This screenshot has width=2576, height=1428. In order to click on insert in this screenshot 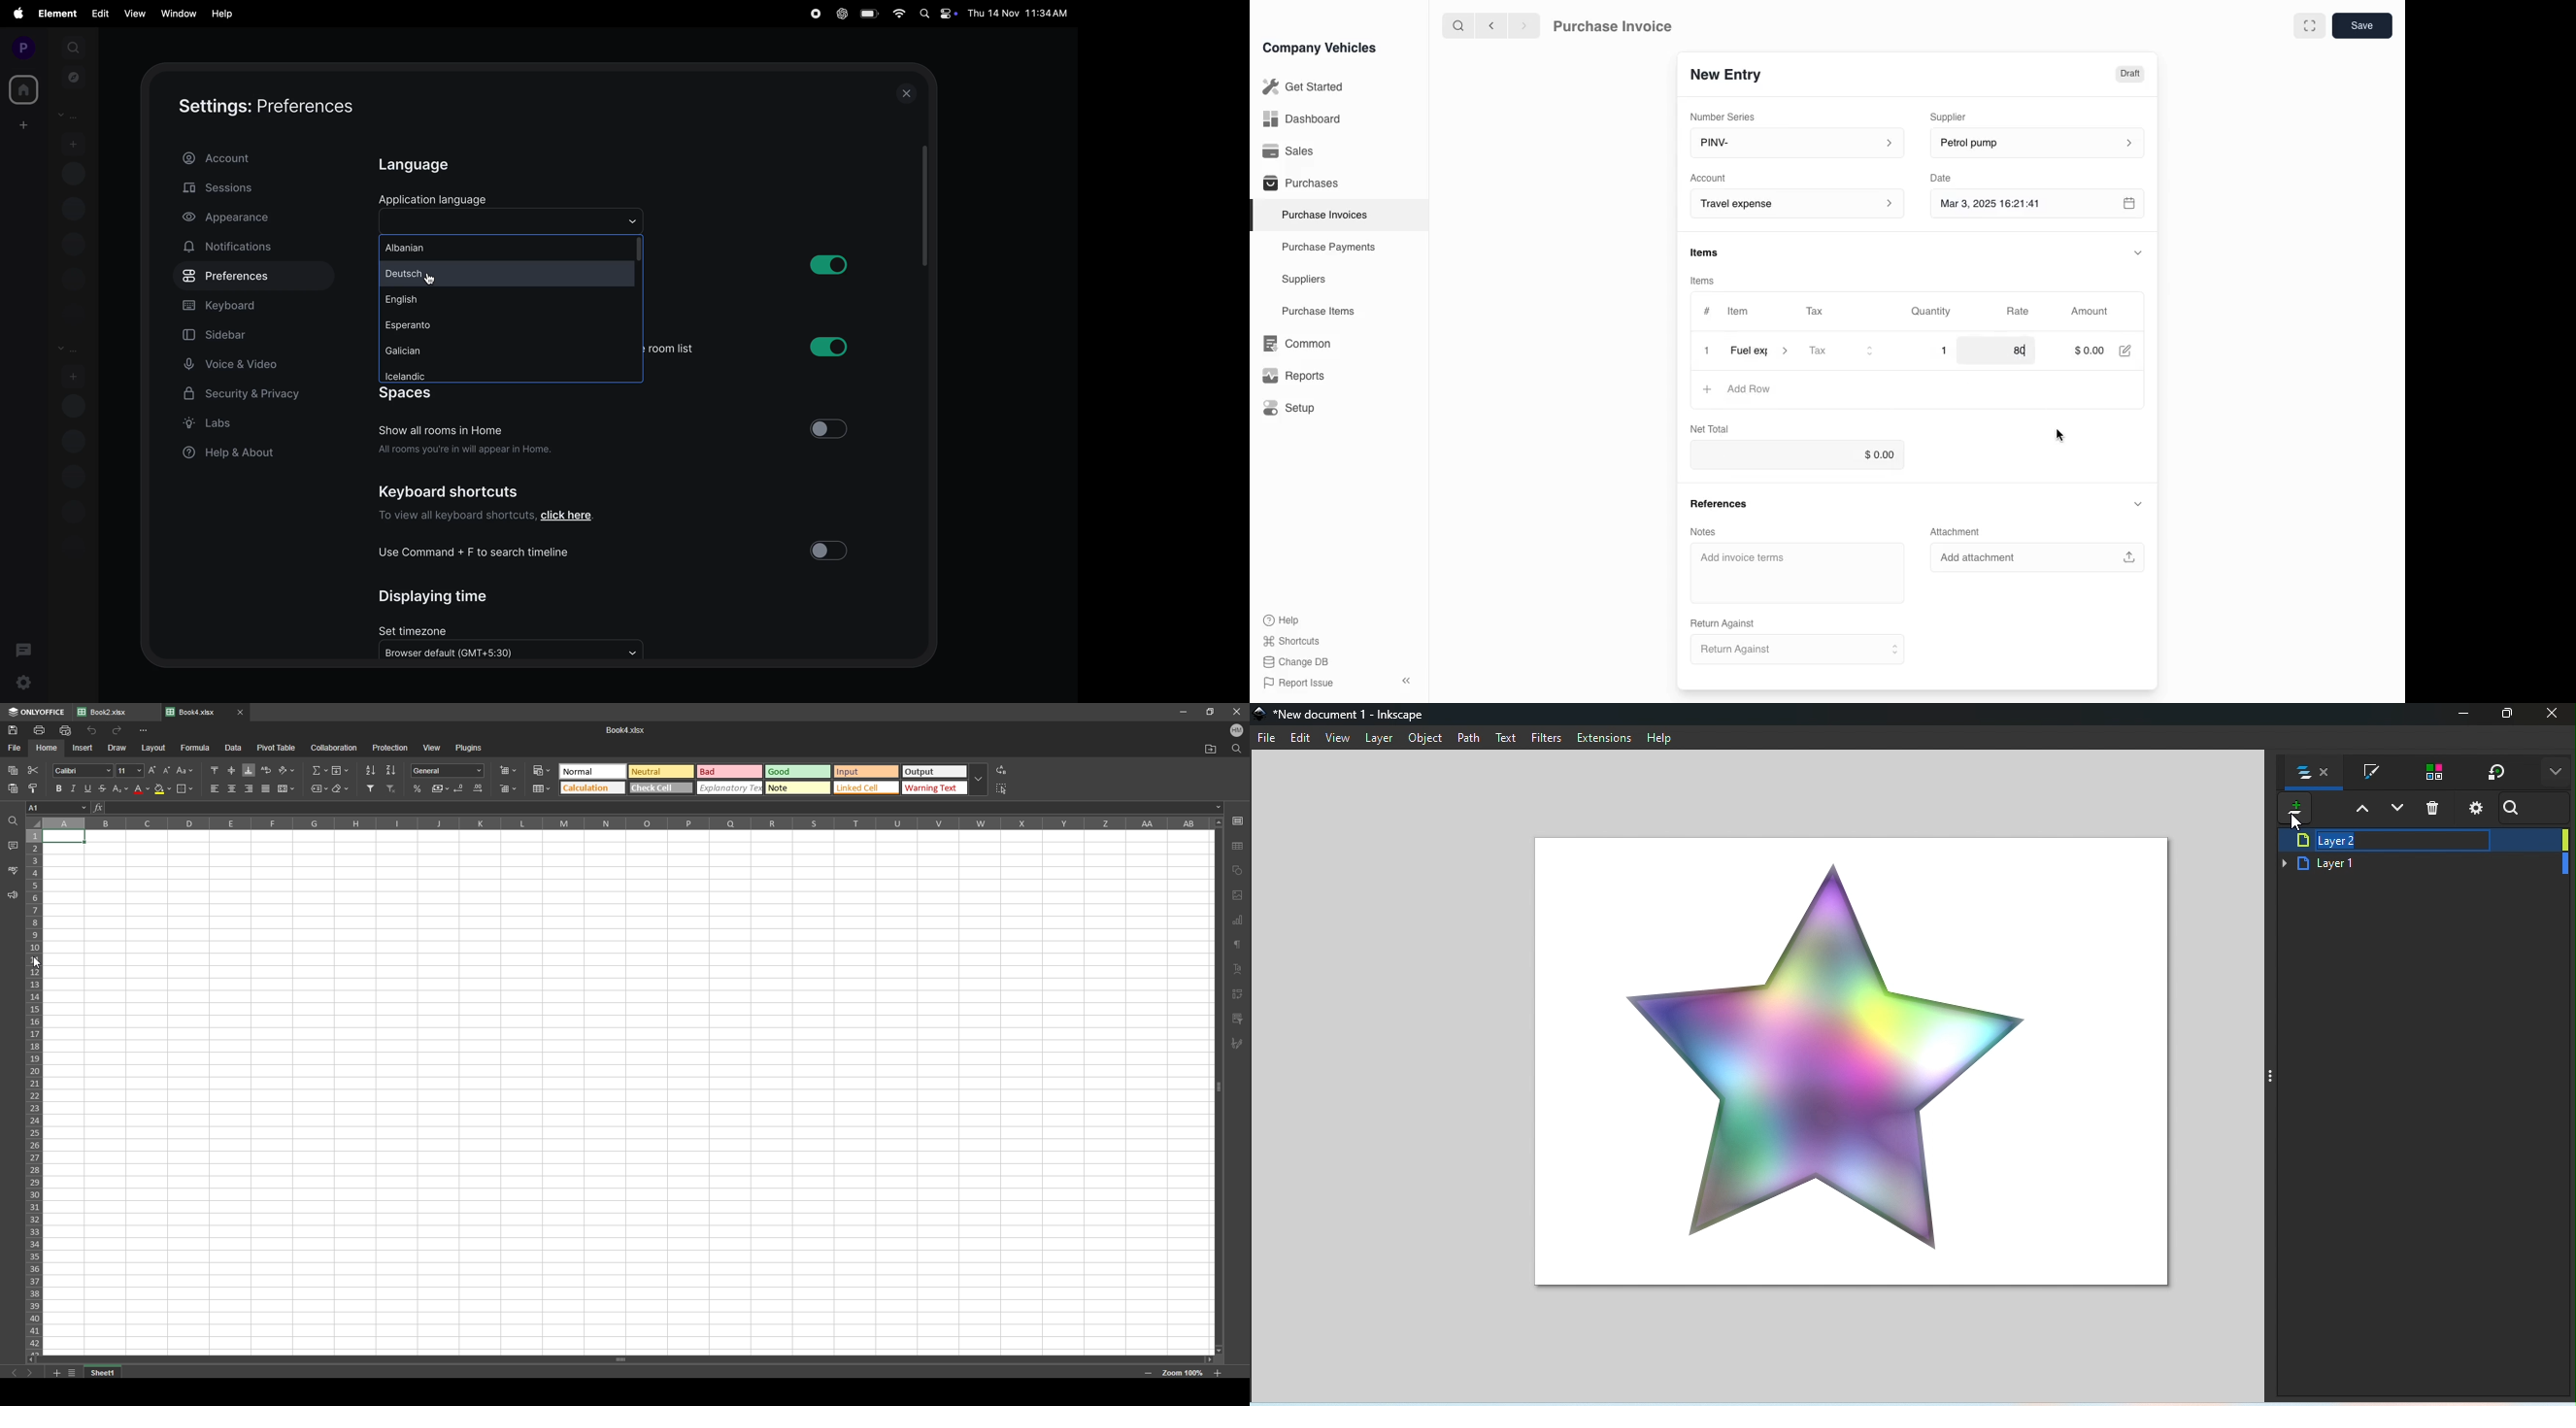, I will do `click(83, 748)`.